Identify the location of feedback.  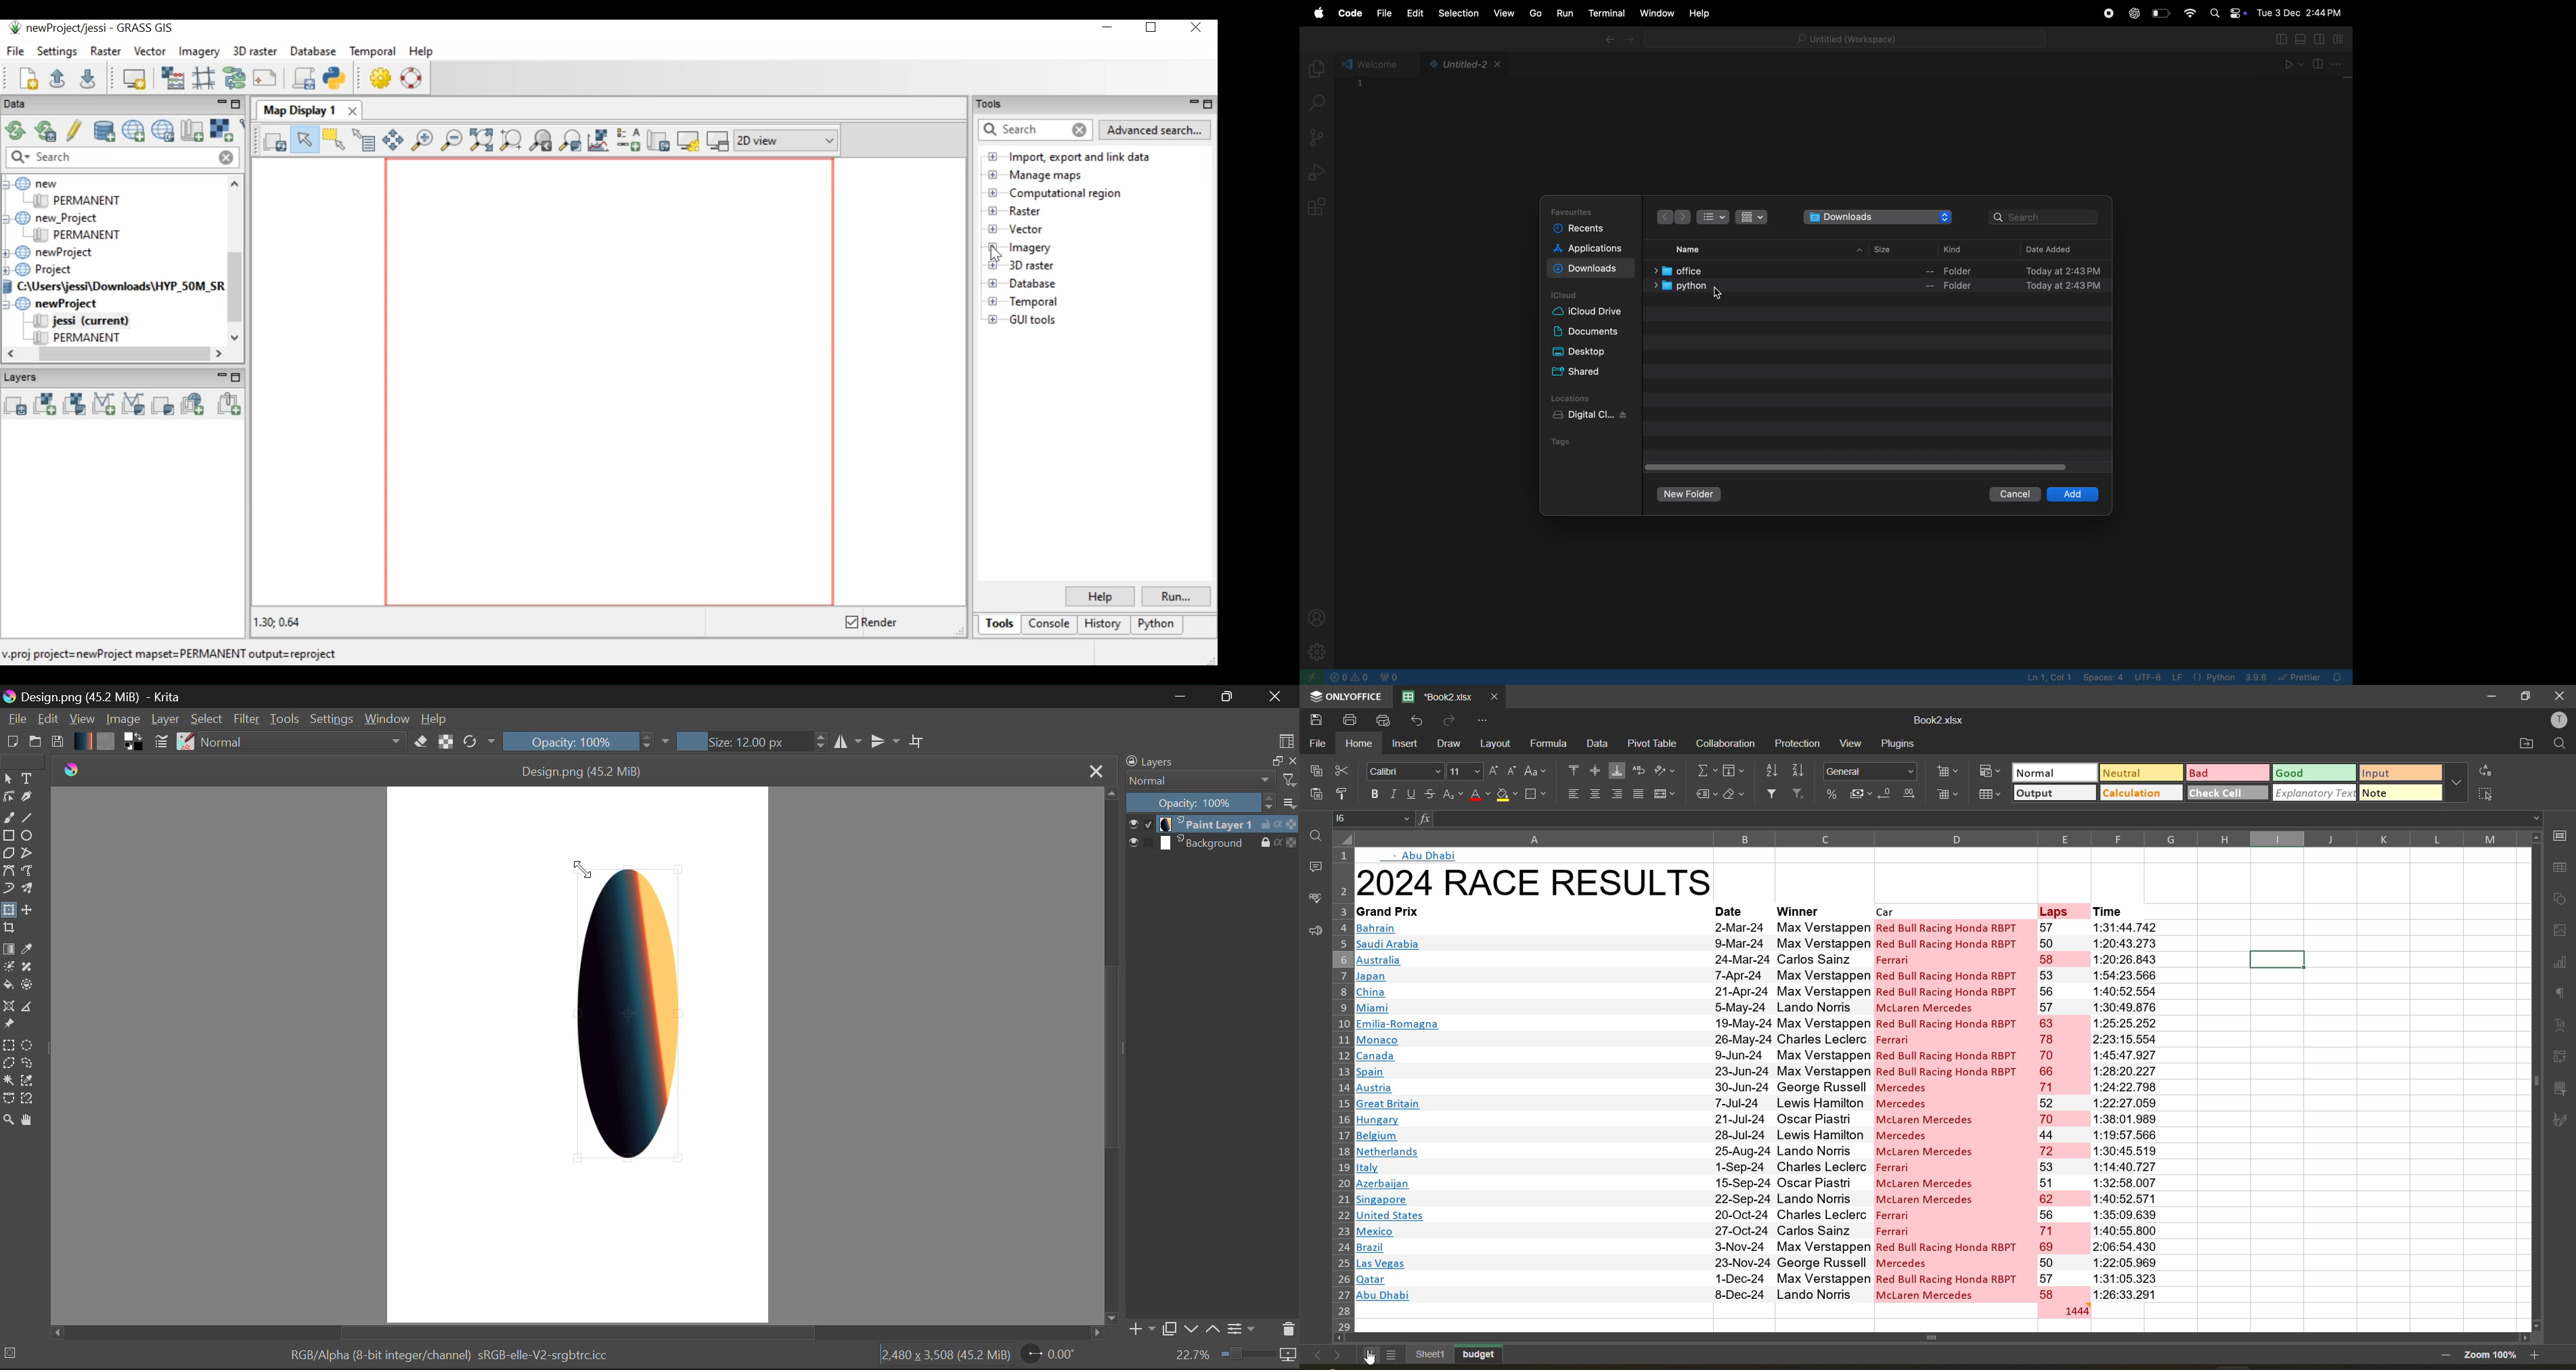
(1318, 928).